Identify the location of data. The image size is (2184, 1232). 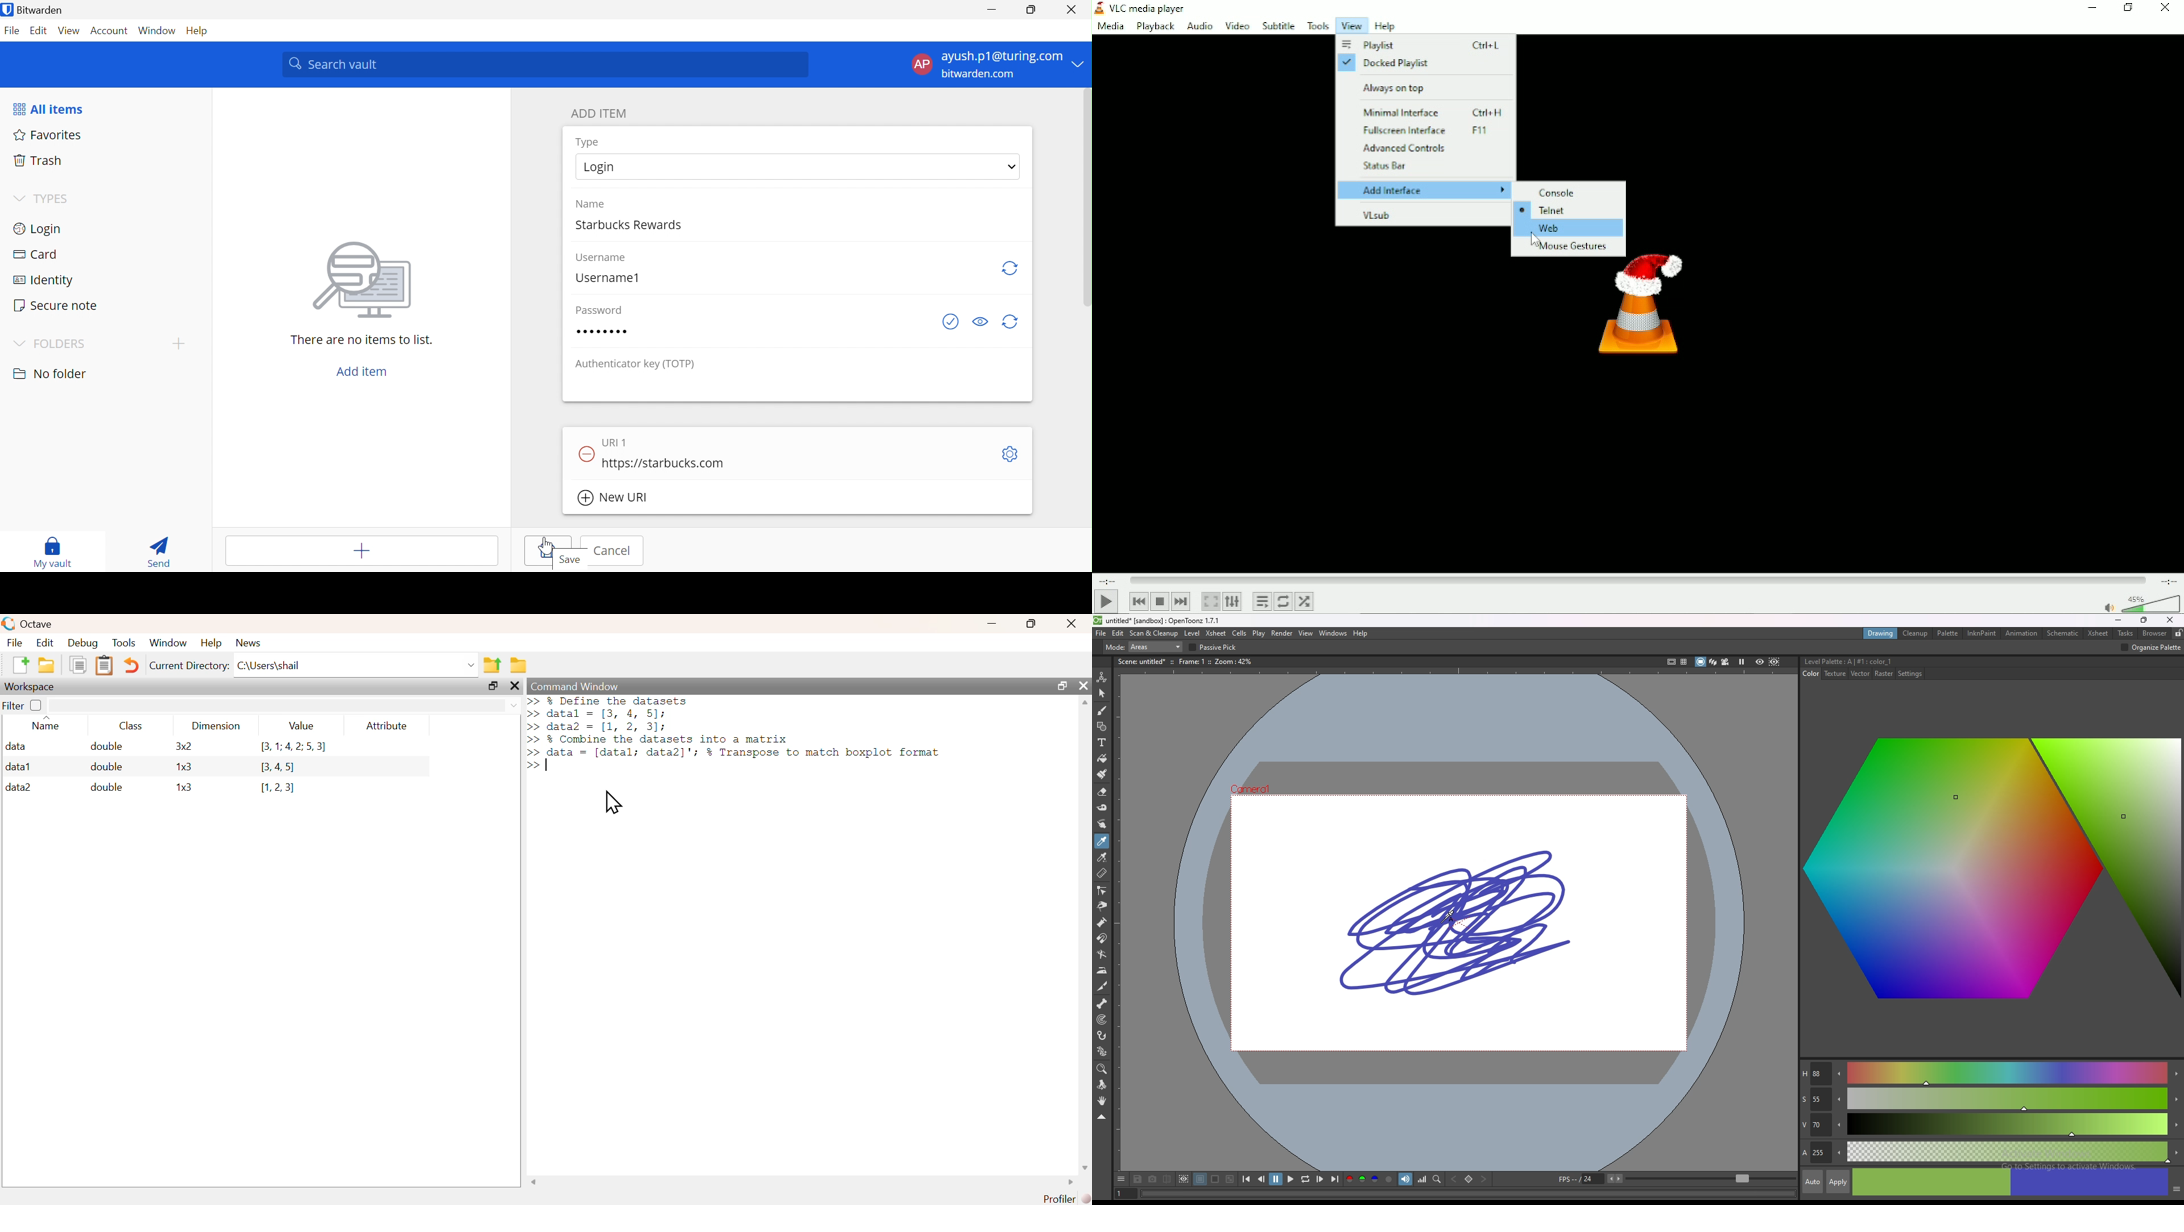
(17, 746).